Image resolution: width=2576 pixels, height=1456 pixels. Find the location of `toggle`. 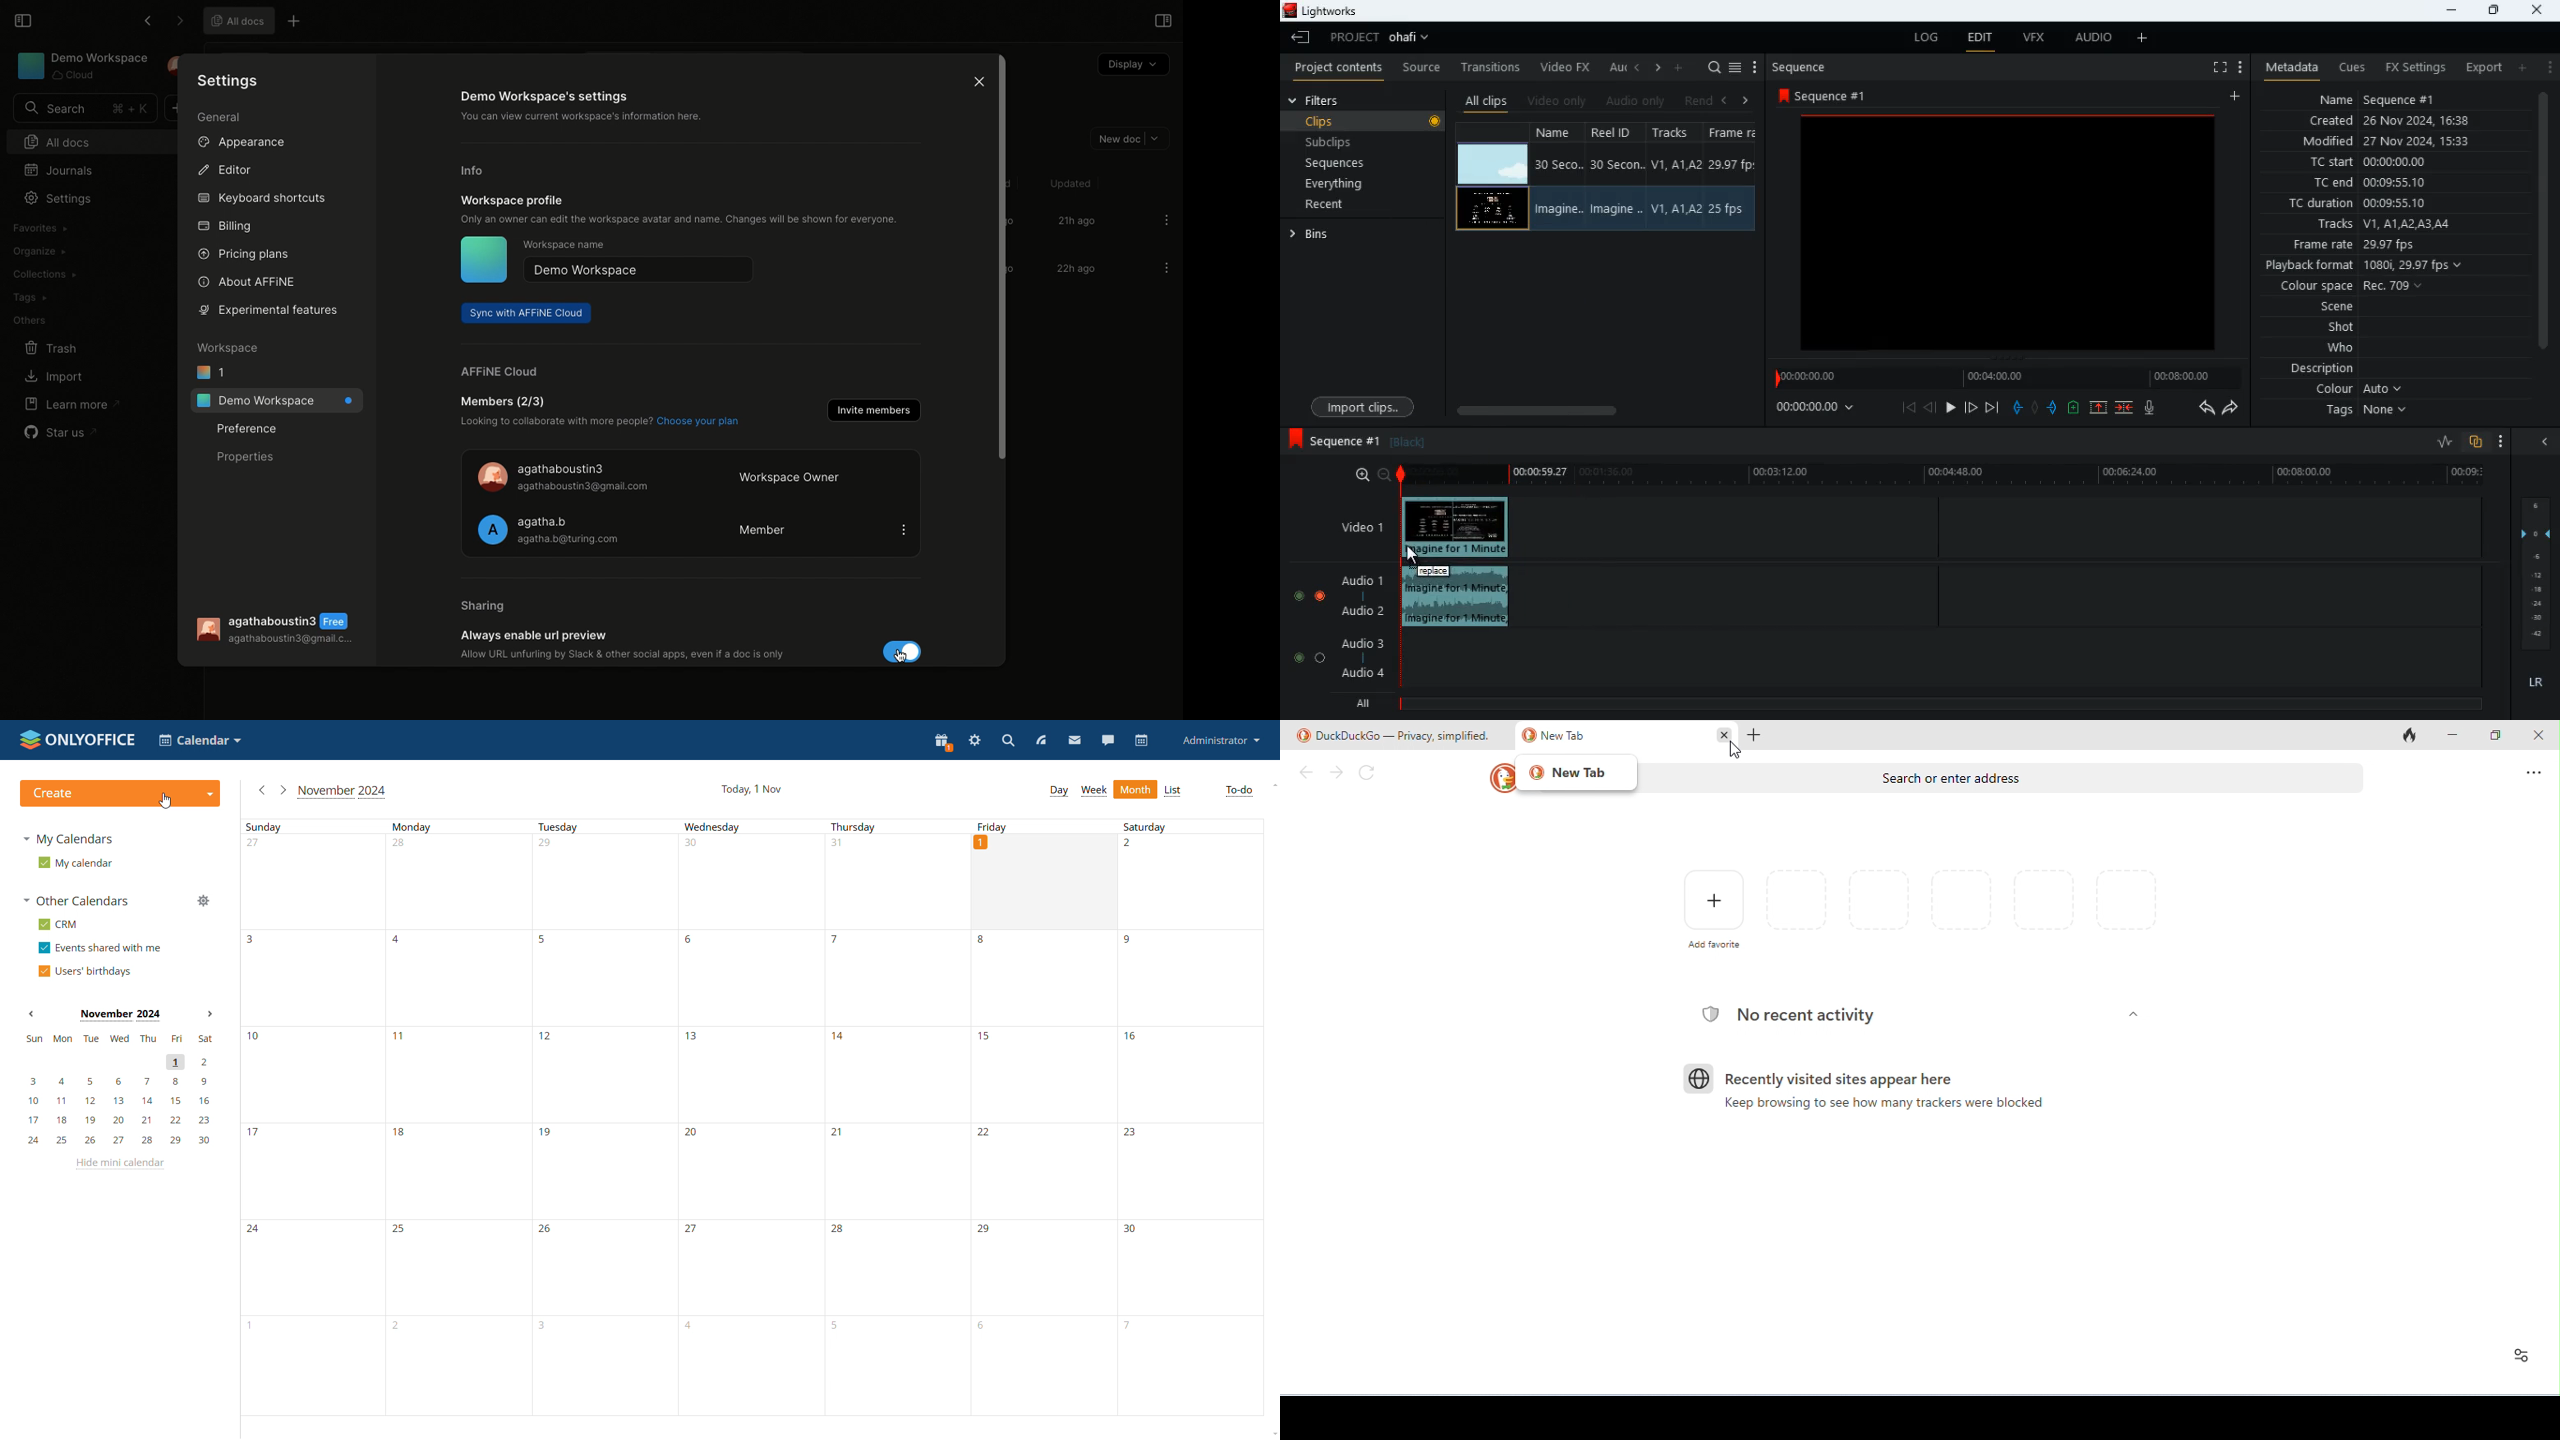

toggle is located at coordinates (1298, 597).